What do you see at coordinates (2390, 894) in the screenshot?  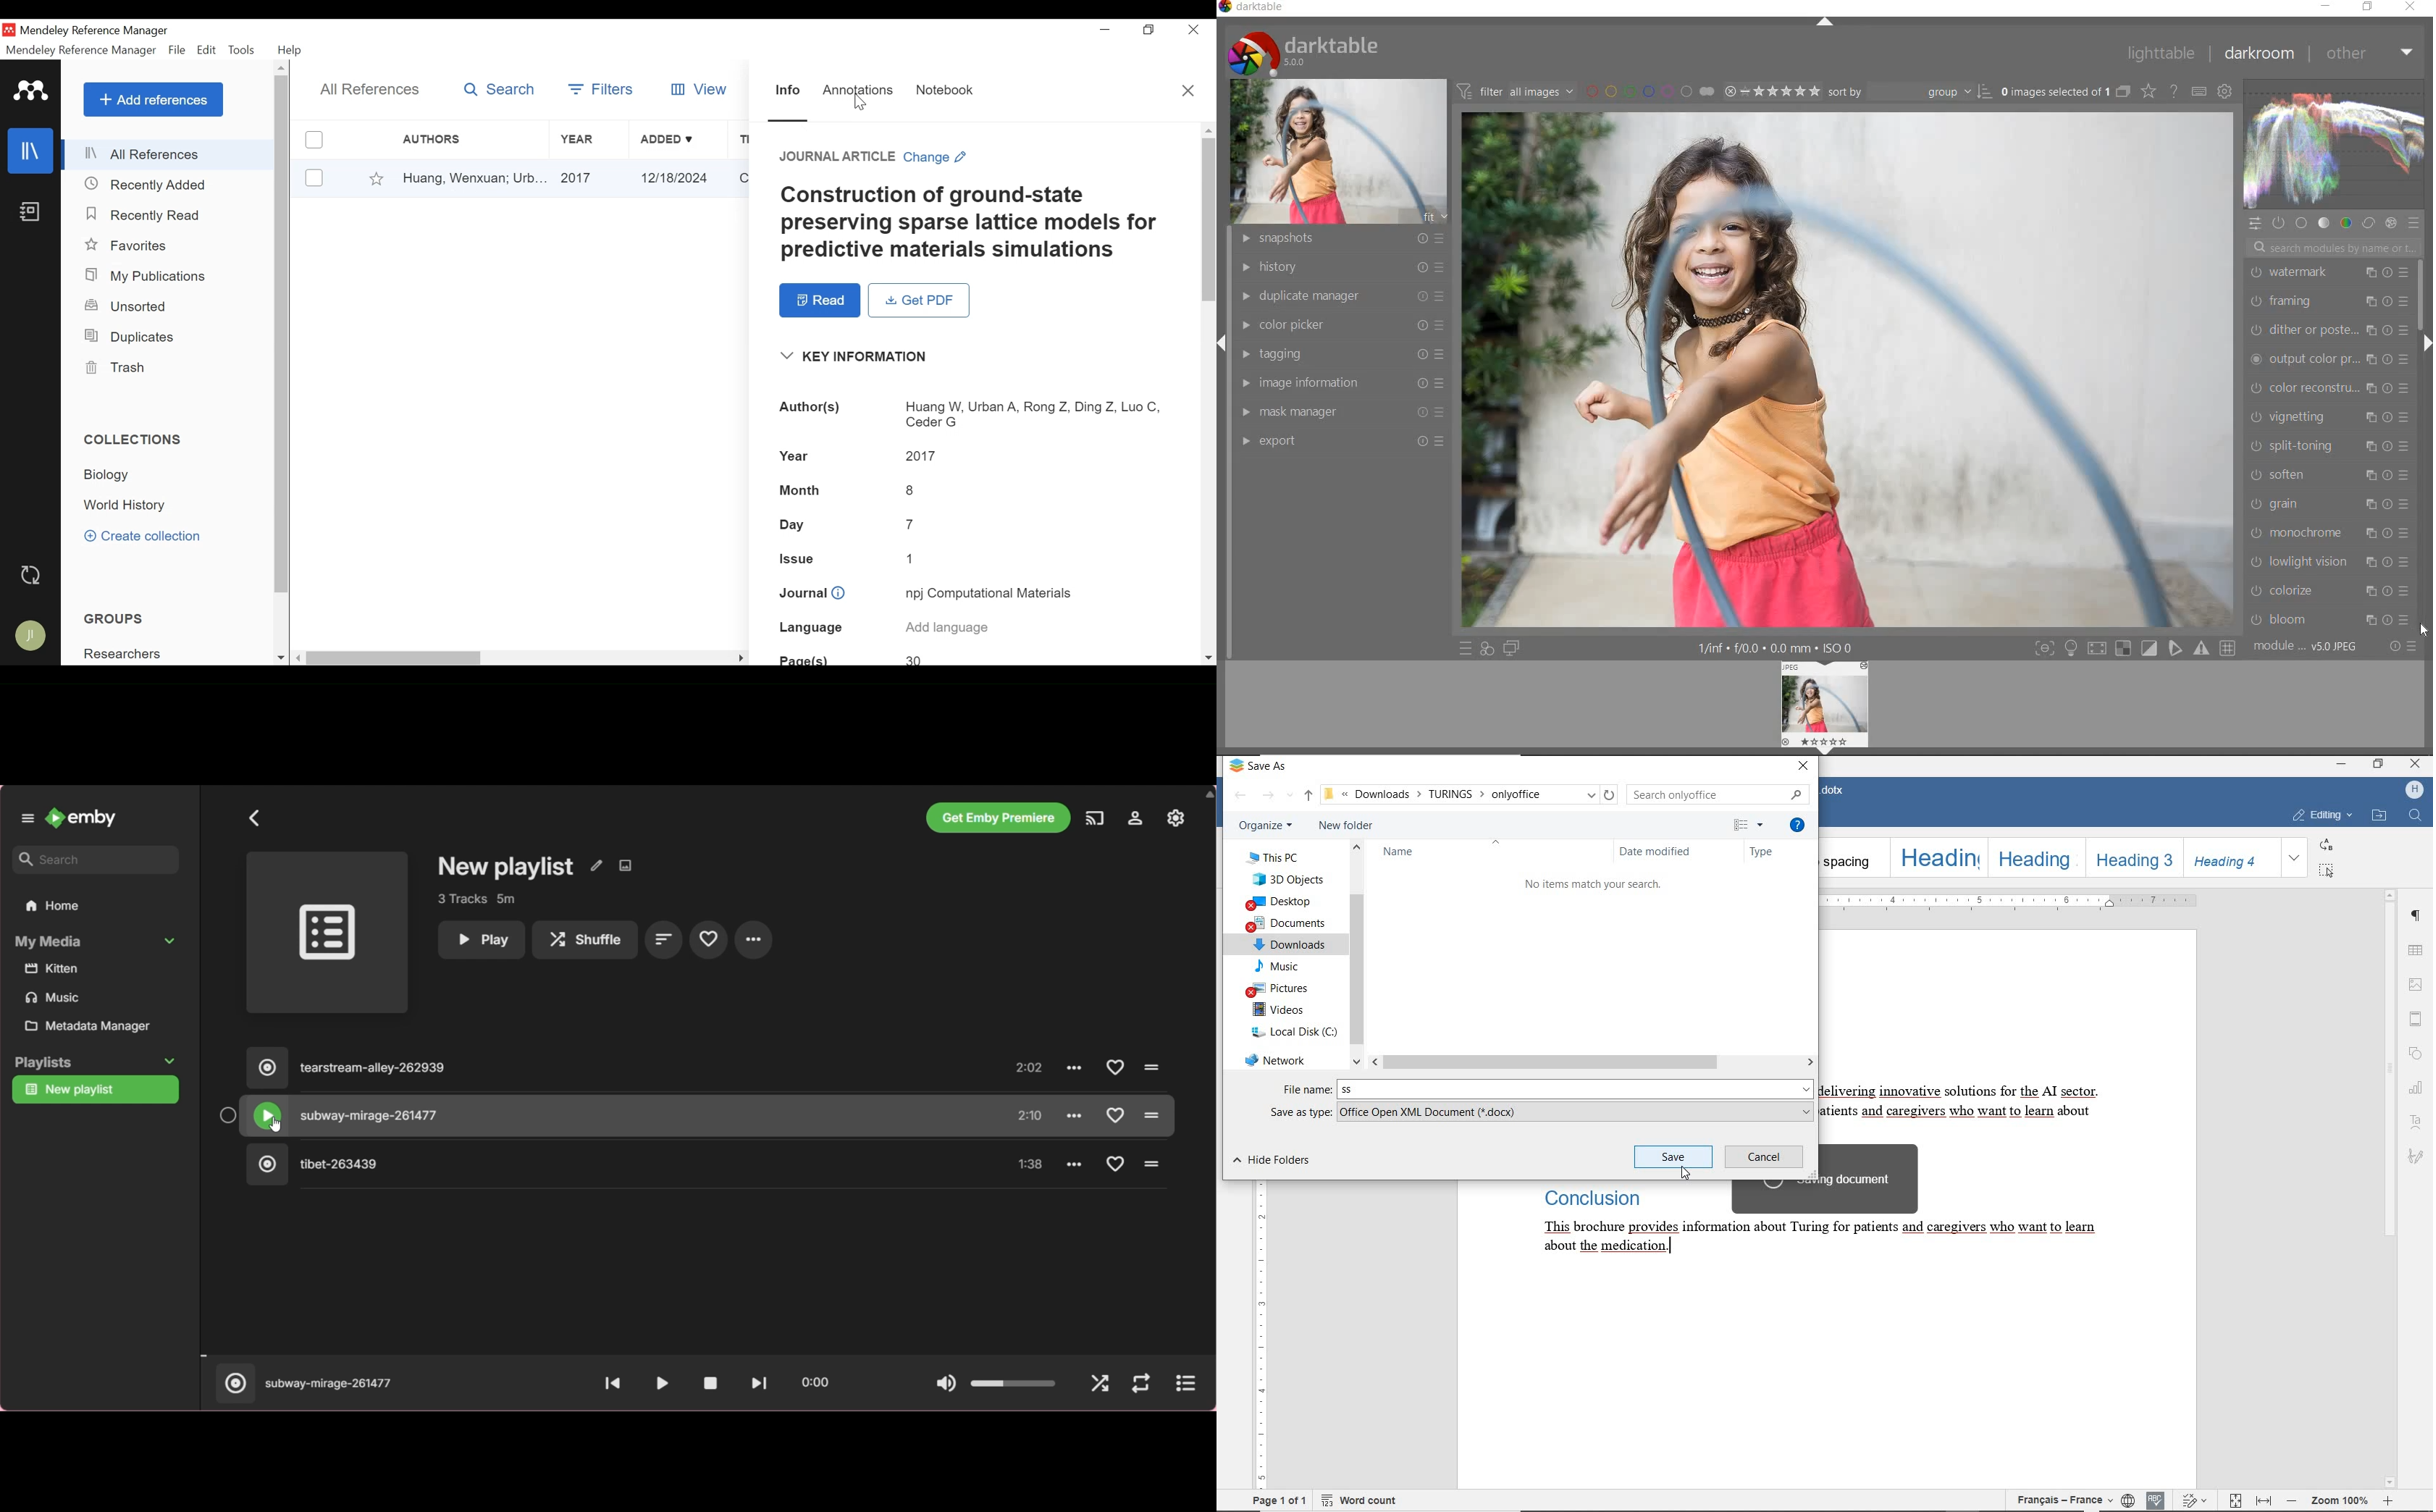 I see `scroll up` at bounding box center [2390, 894].